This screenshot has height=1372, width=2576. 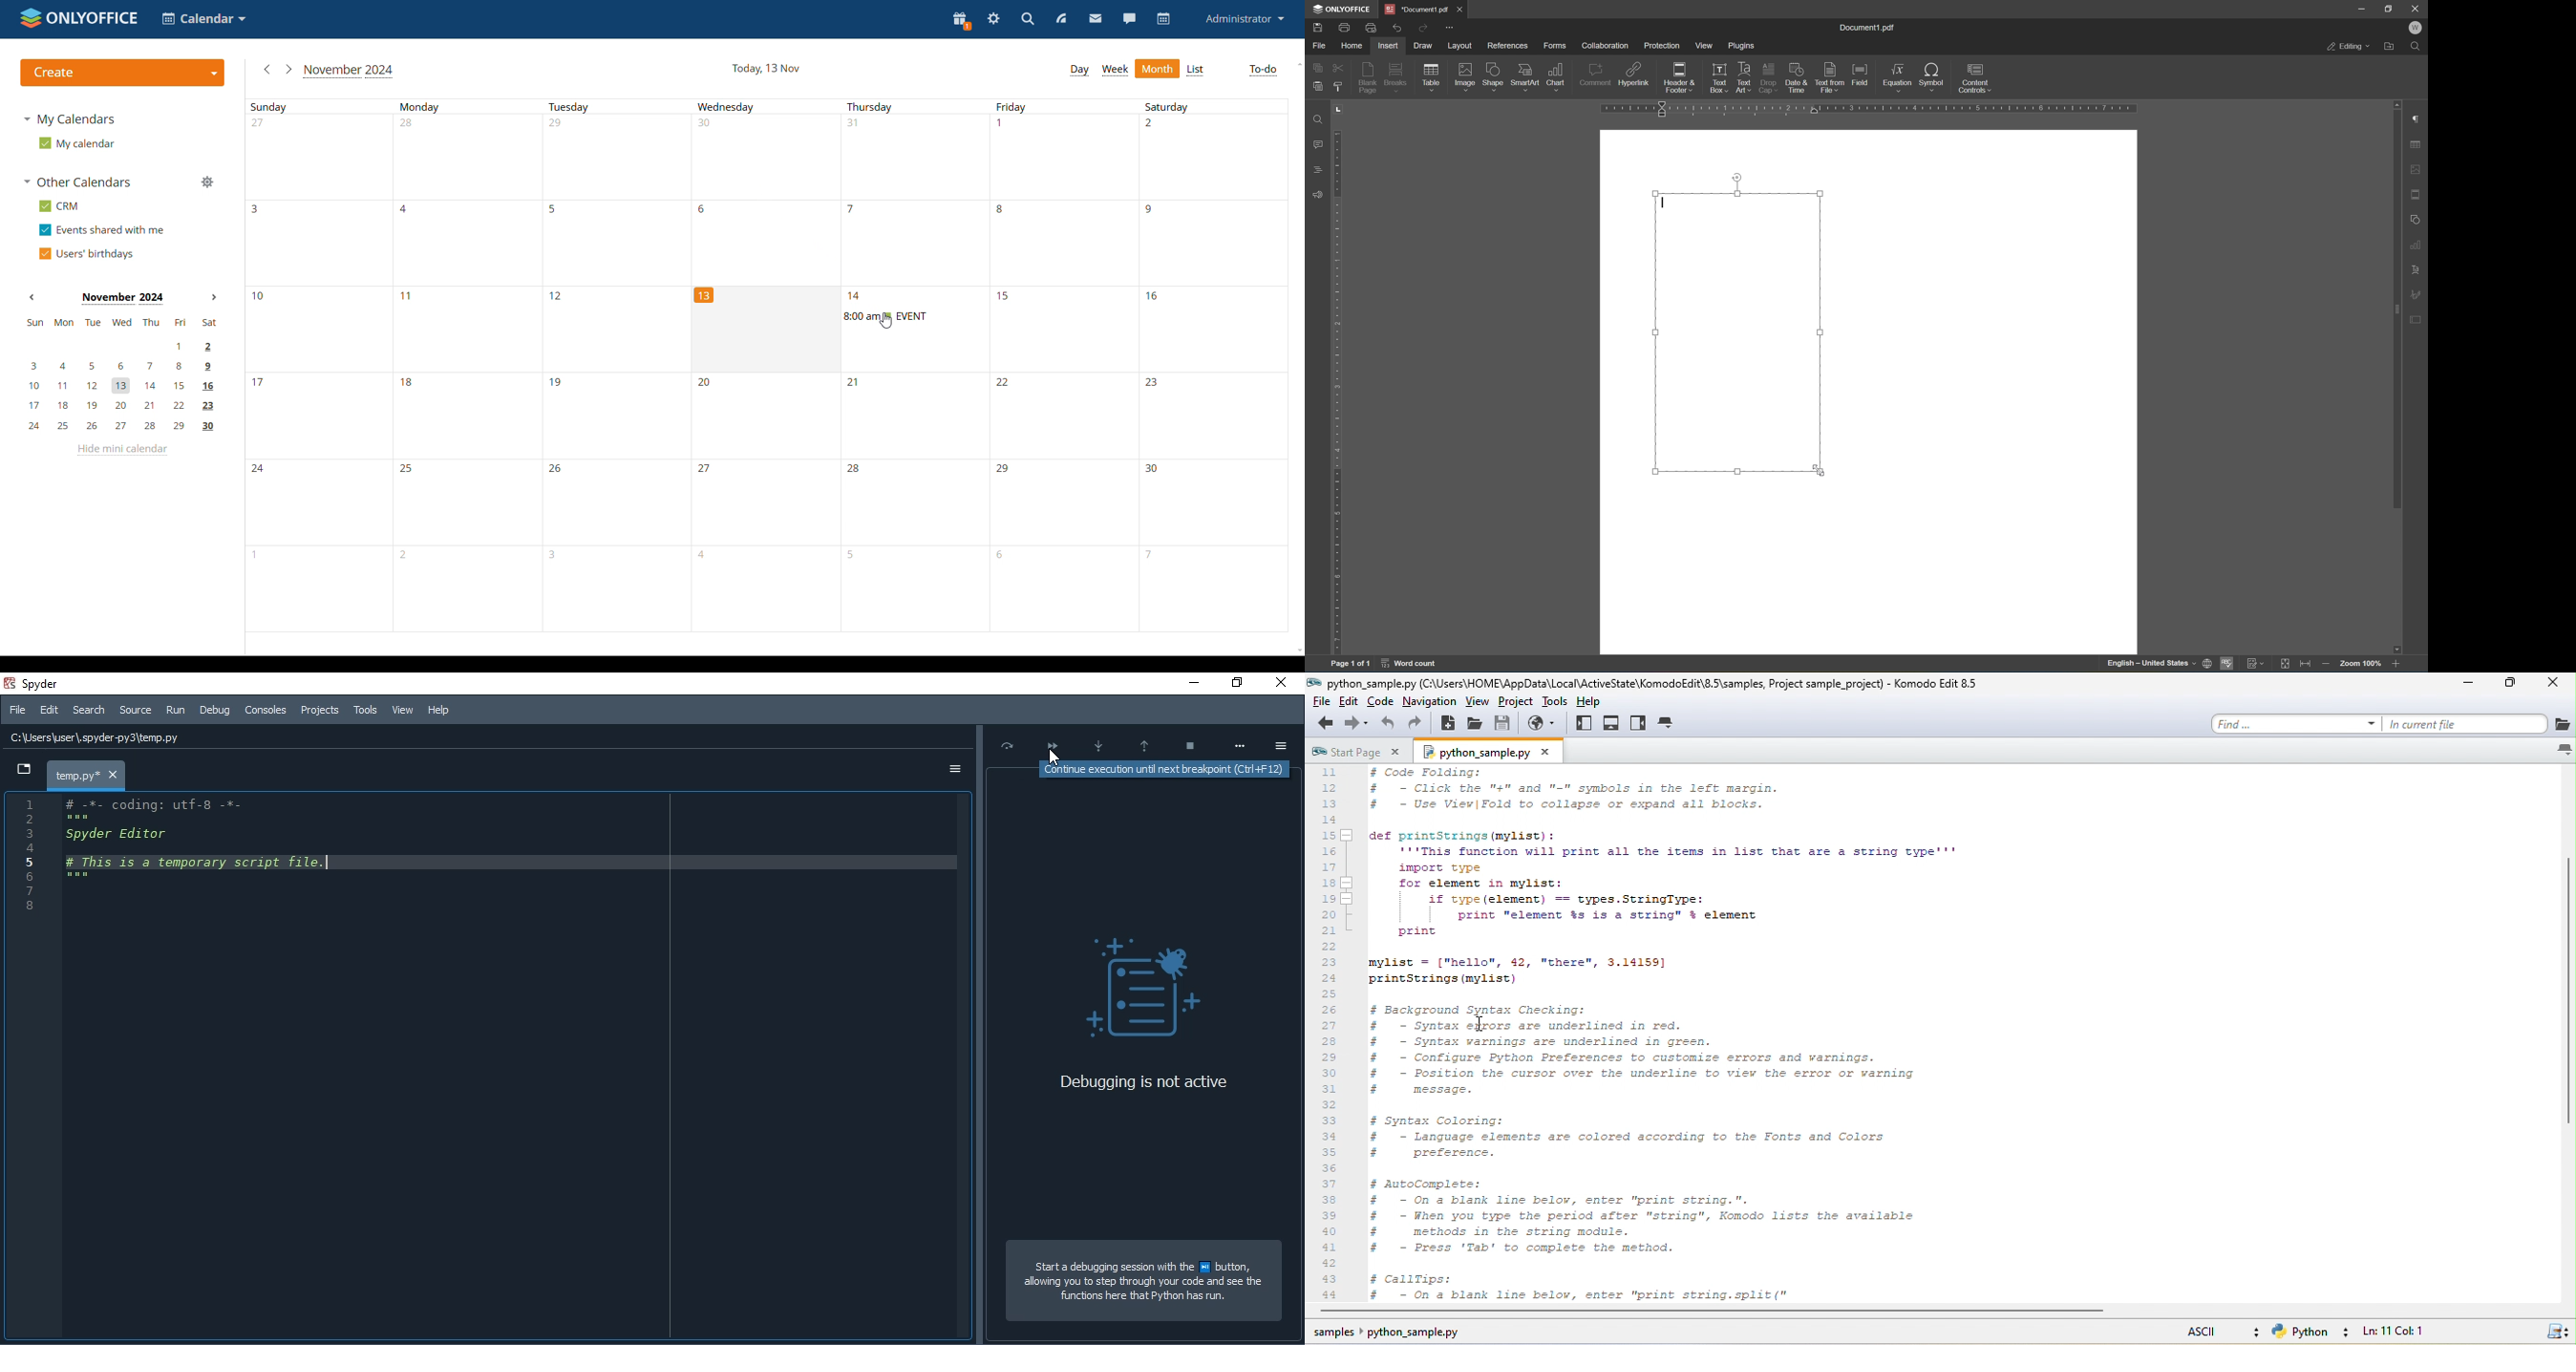 I want to click on calendar, so click(x=1162, y=19).